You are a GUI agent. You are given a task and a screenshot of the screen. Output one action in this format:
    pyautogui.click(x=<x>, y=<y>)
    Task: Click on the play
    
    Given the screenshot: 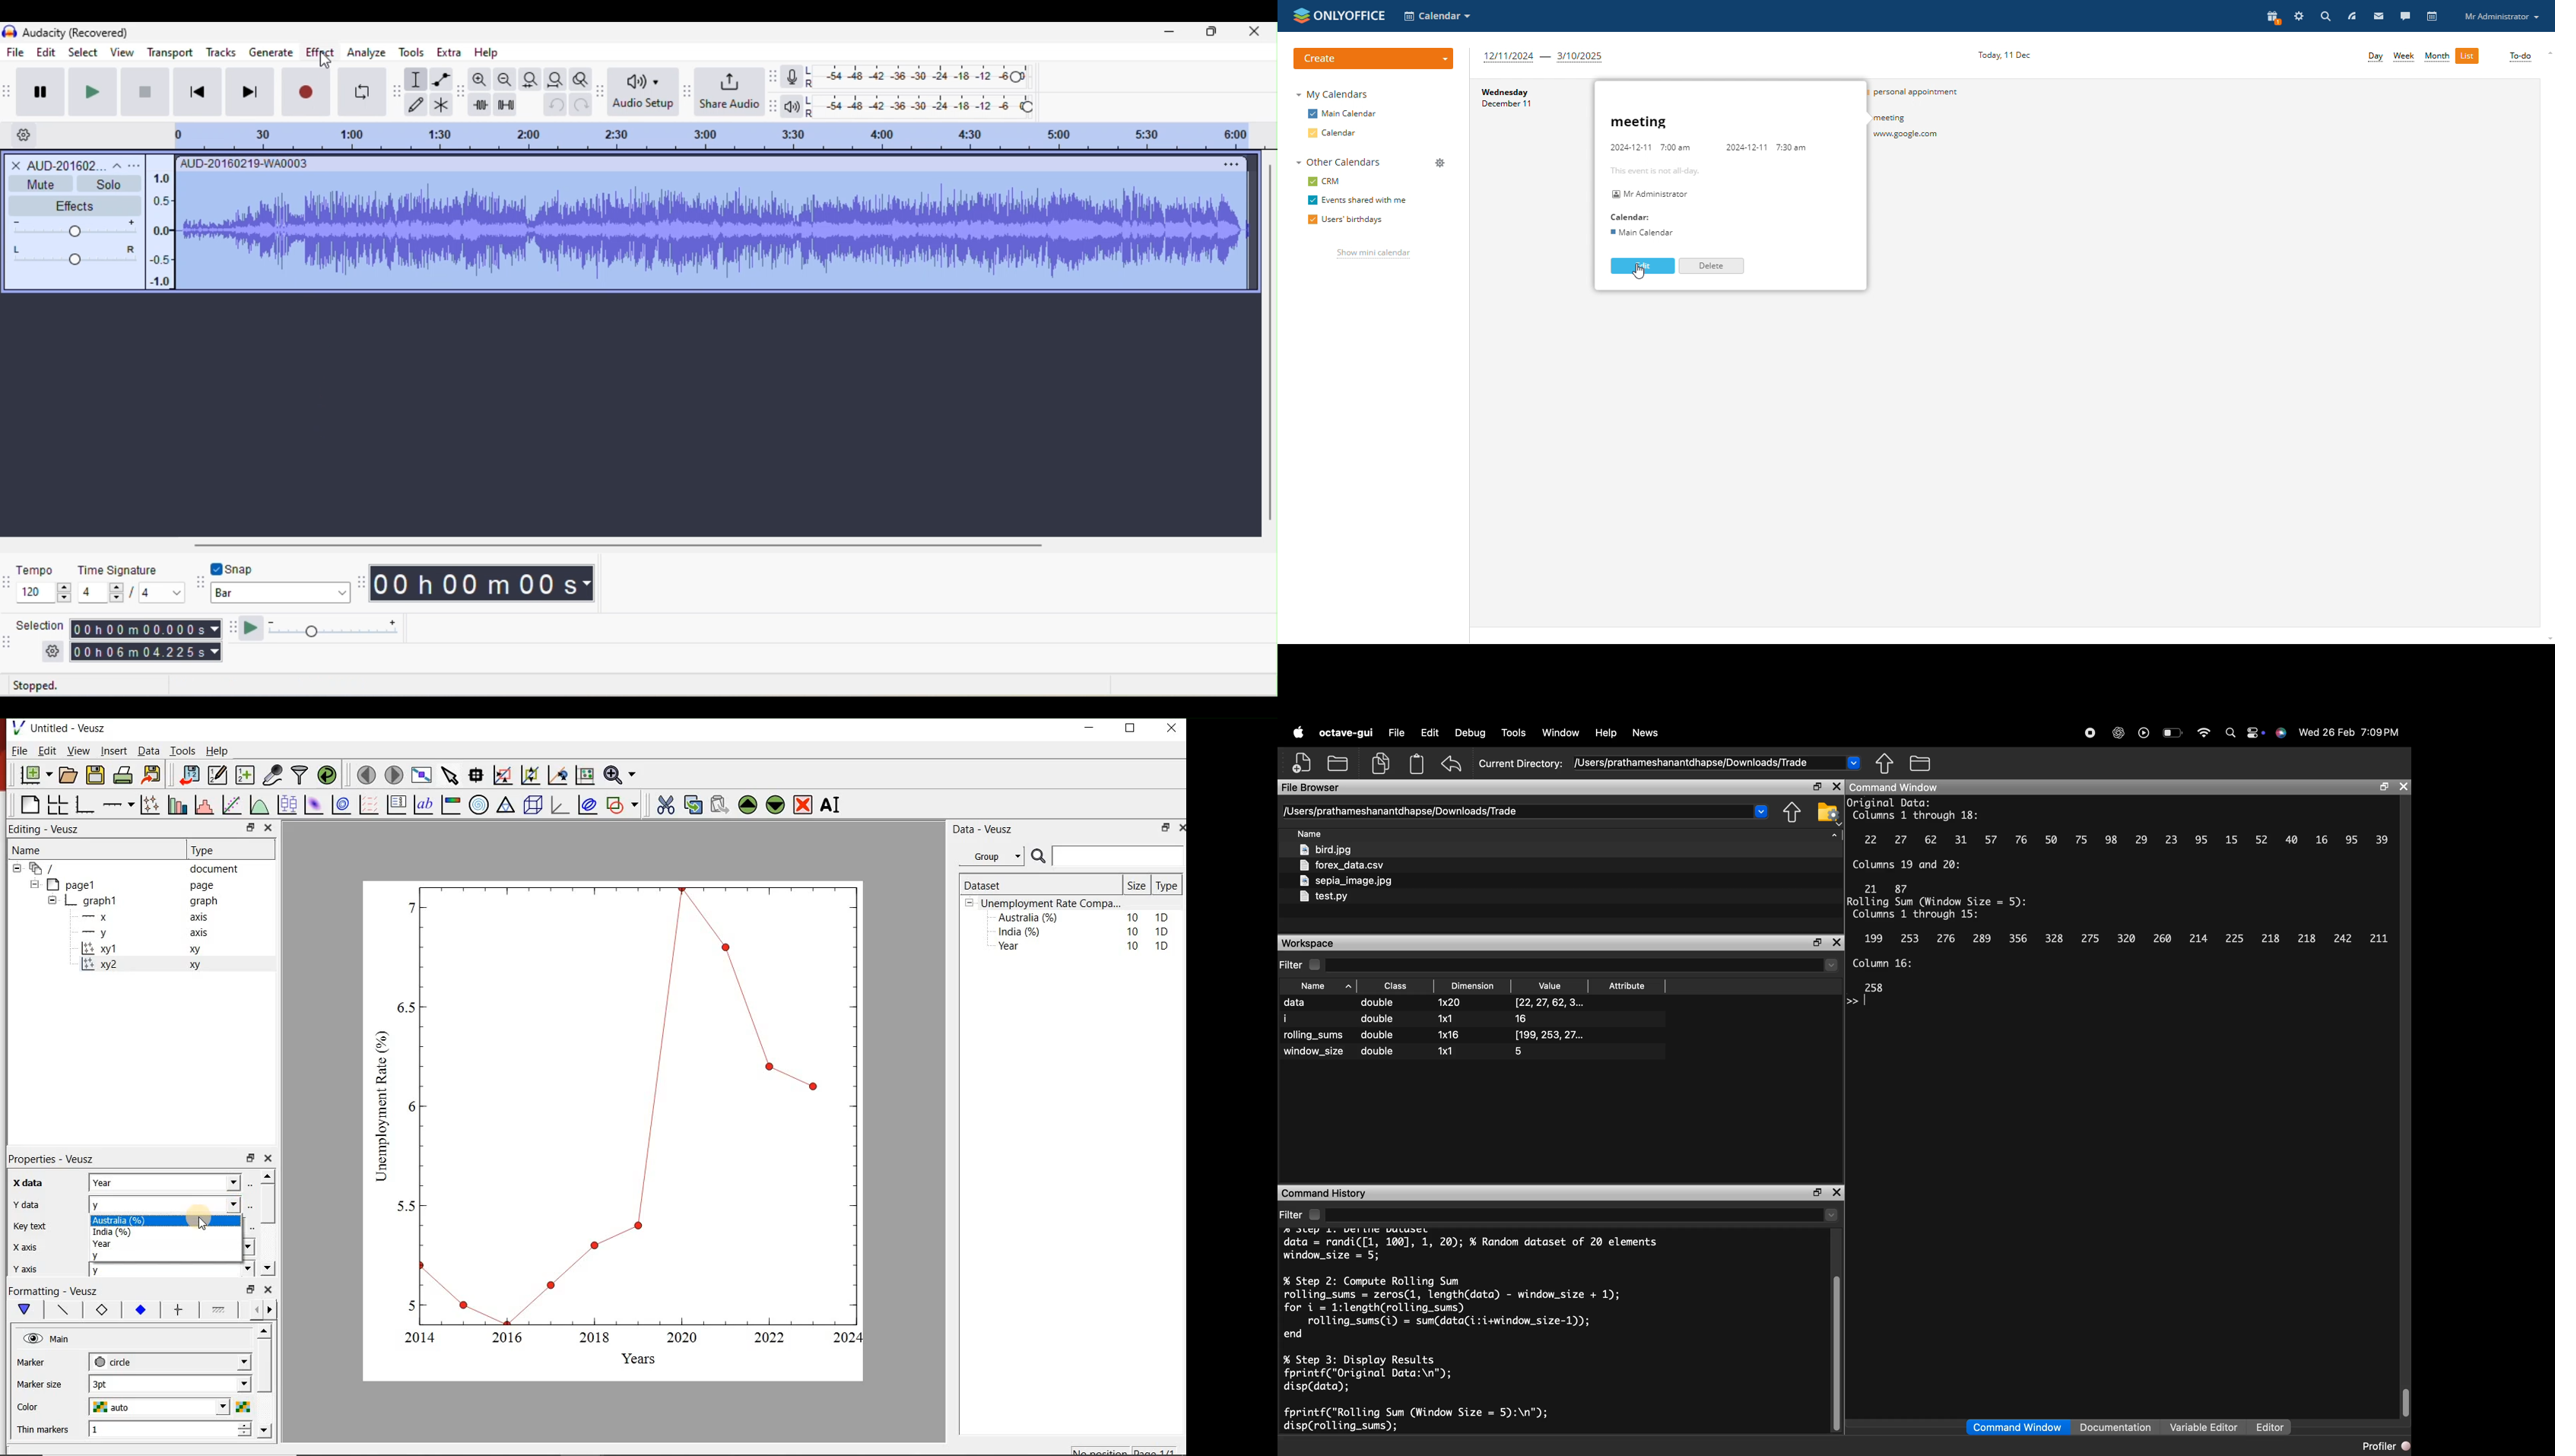 What is the action you would take?
    pyautogui.click(x=98, y=92)
    